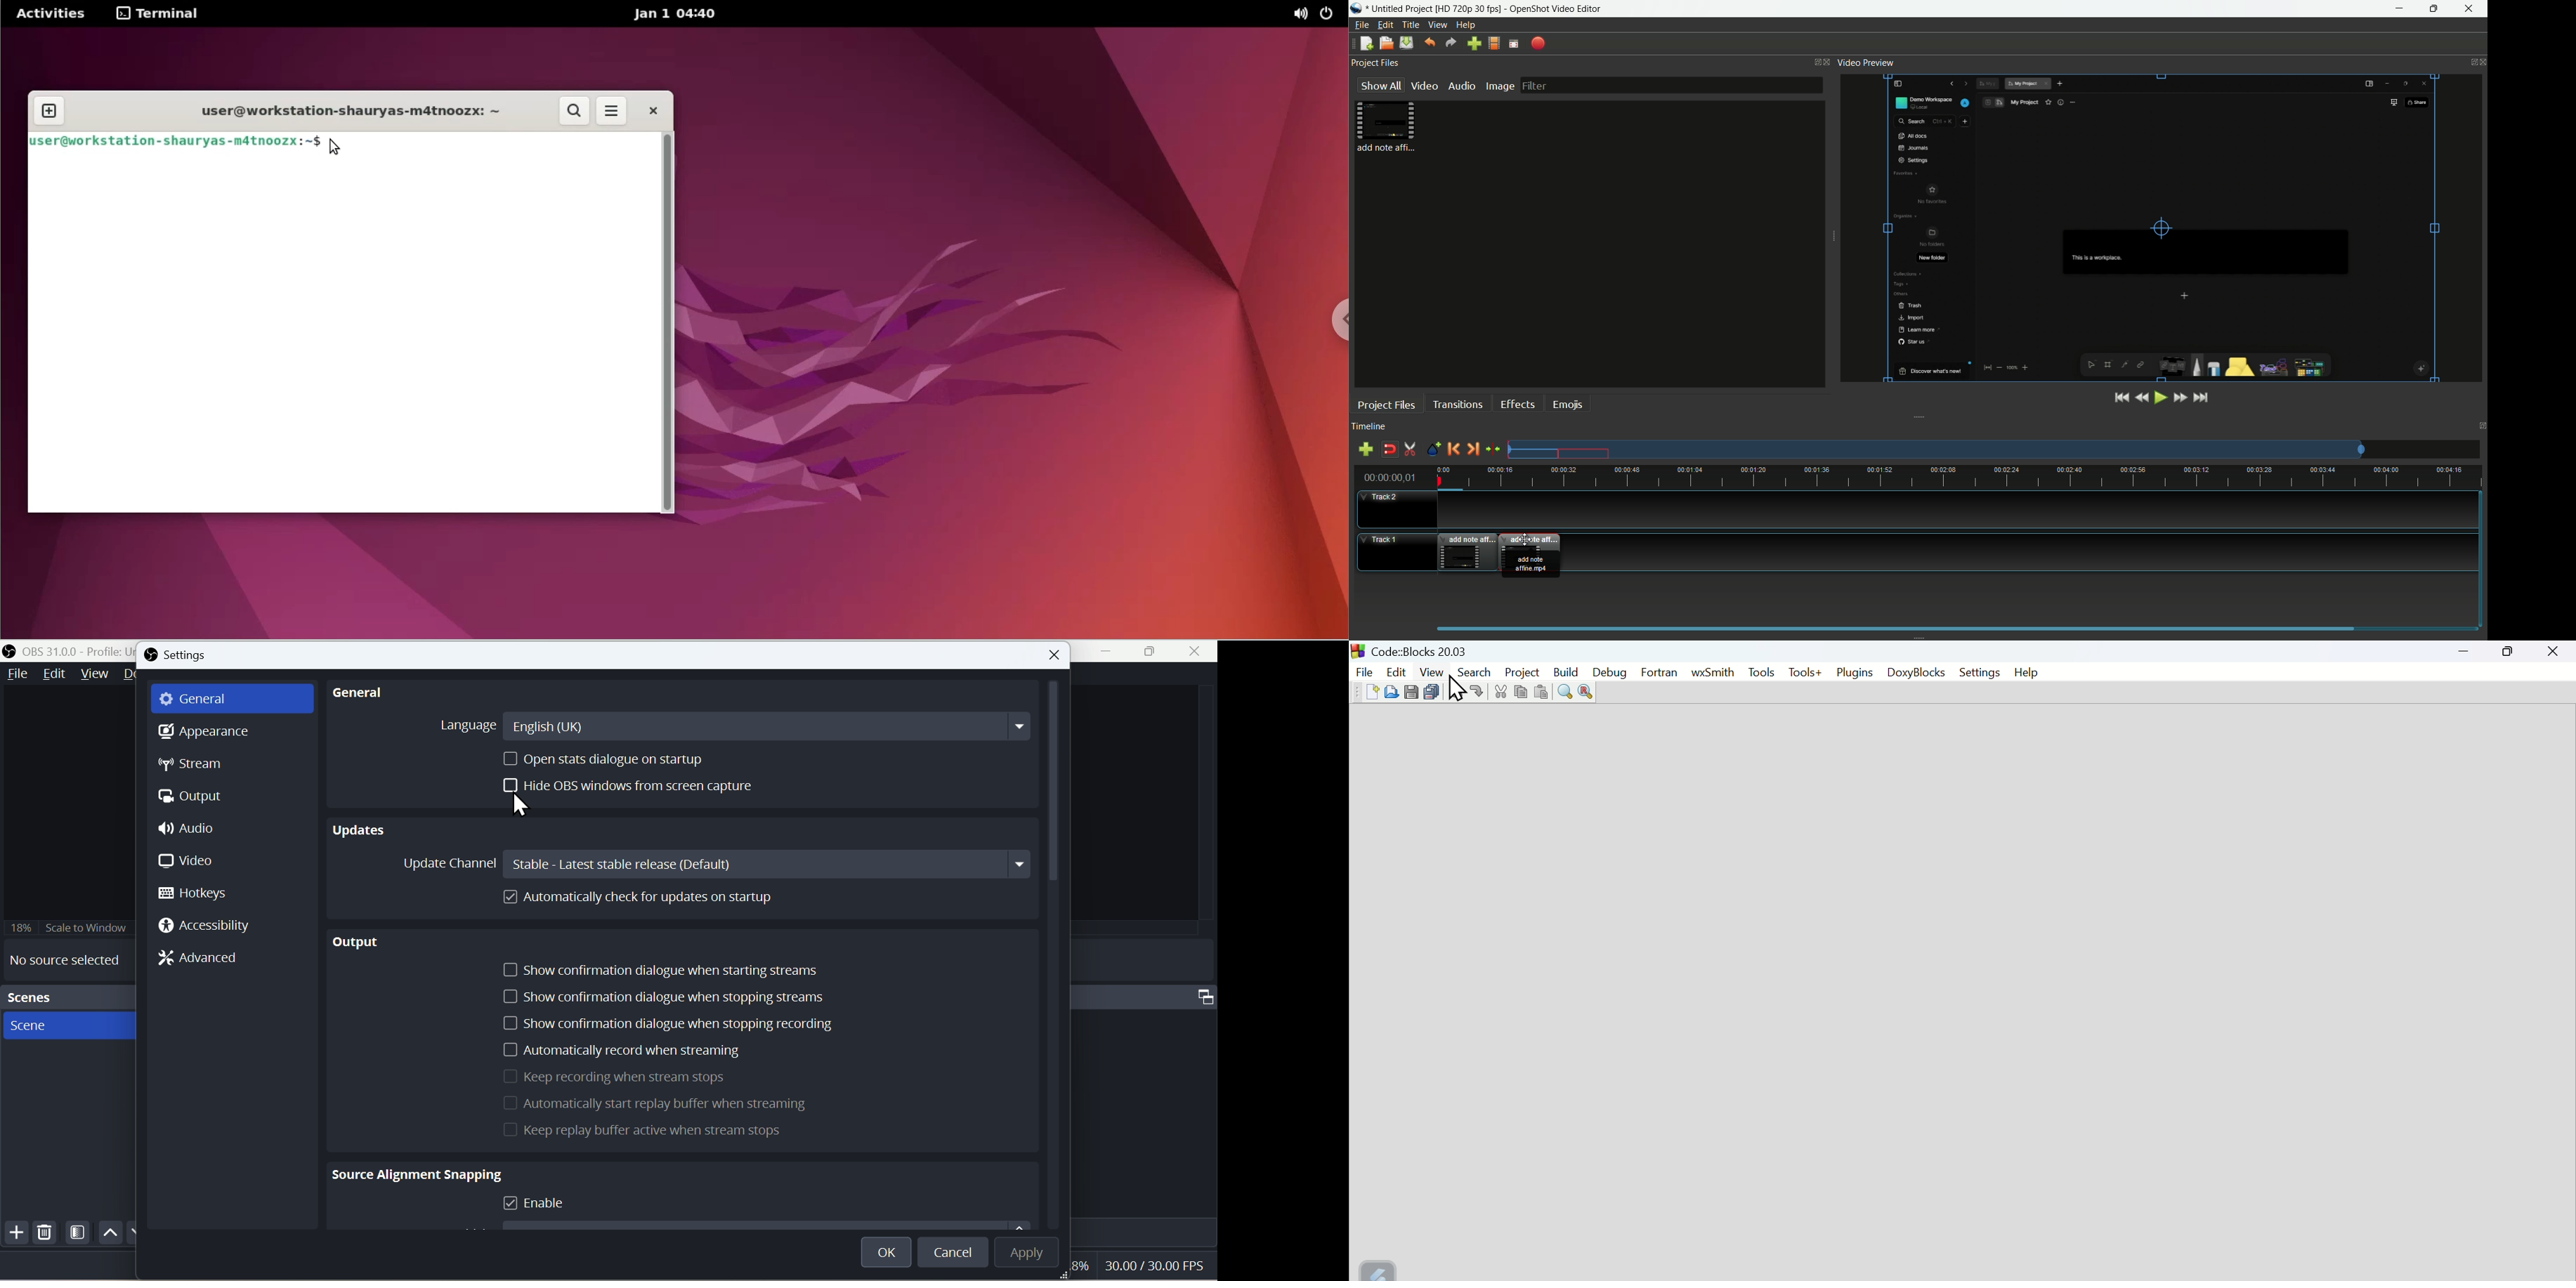 The height and width of the screenshot is (1288, 2576). What do you see at coordinates (46, 1232) in the screenshot?
I see `Delete` at bounding box center [46, 1232].